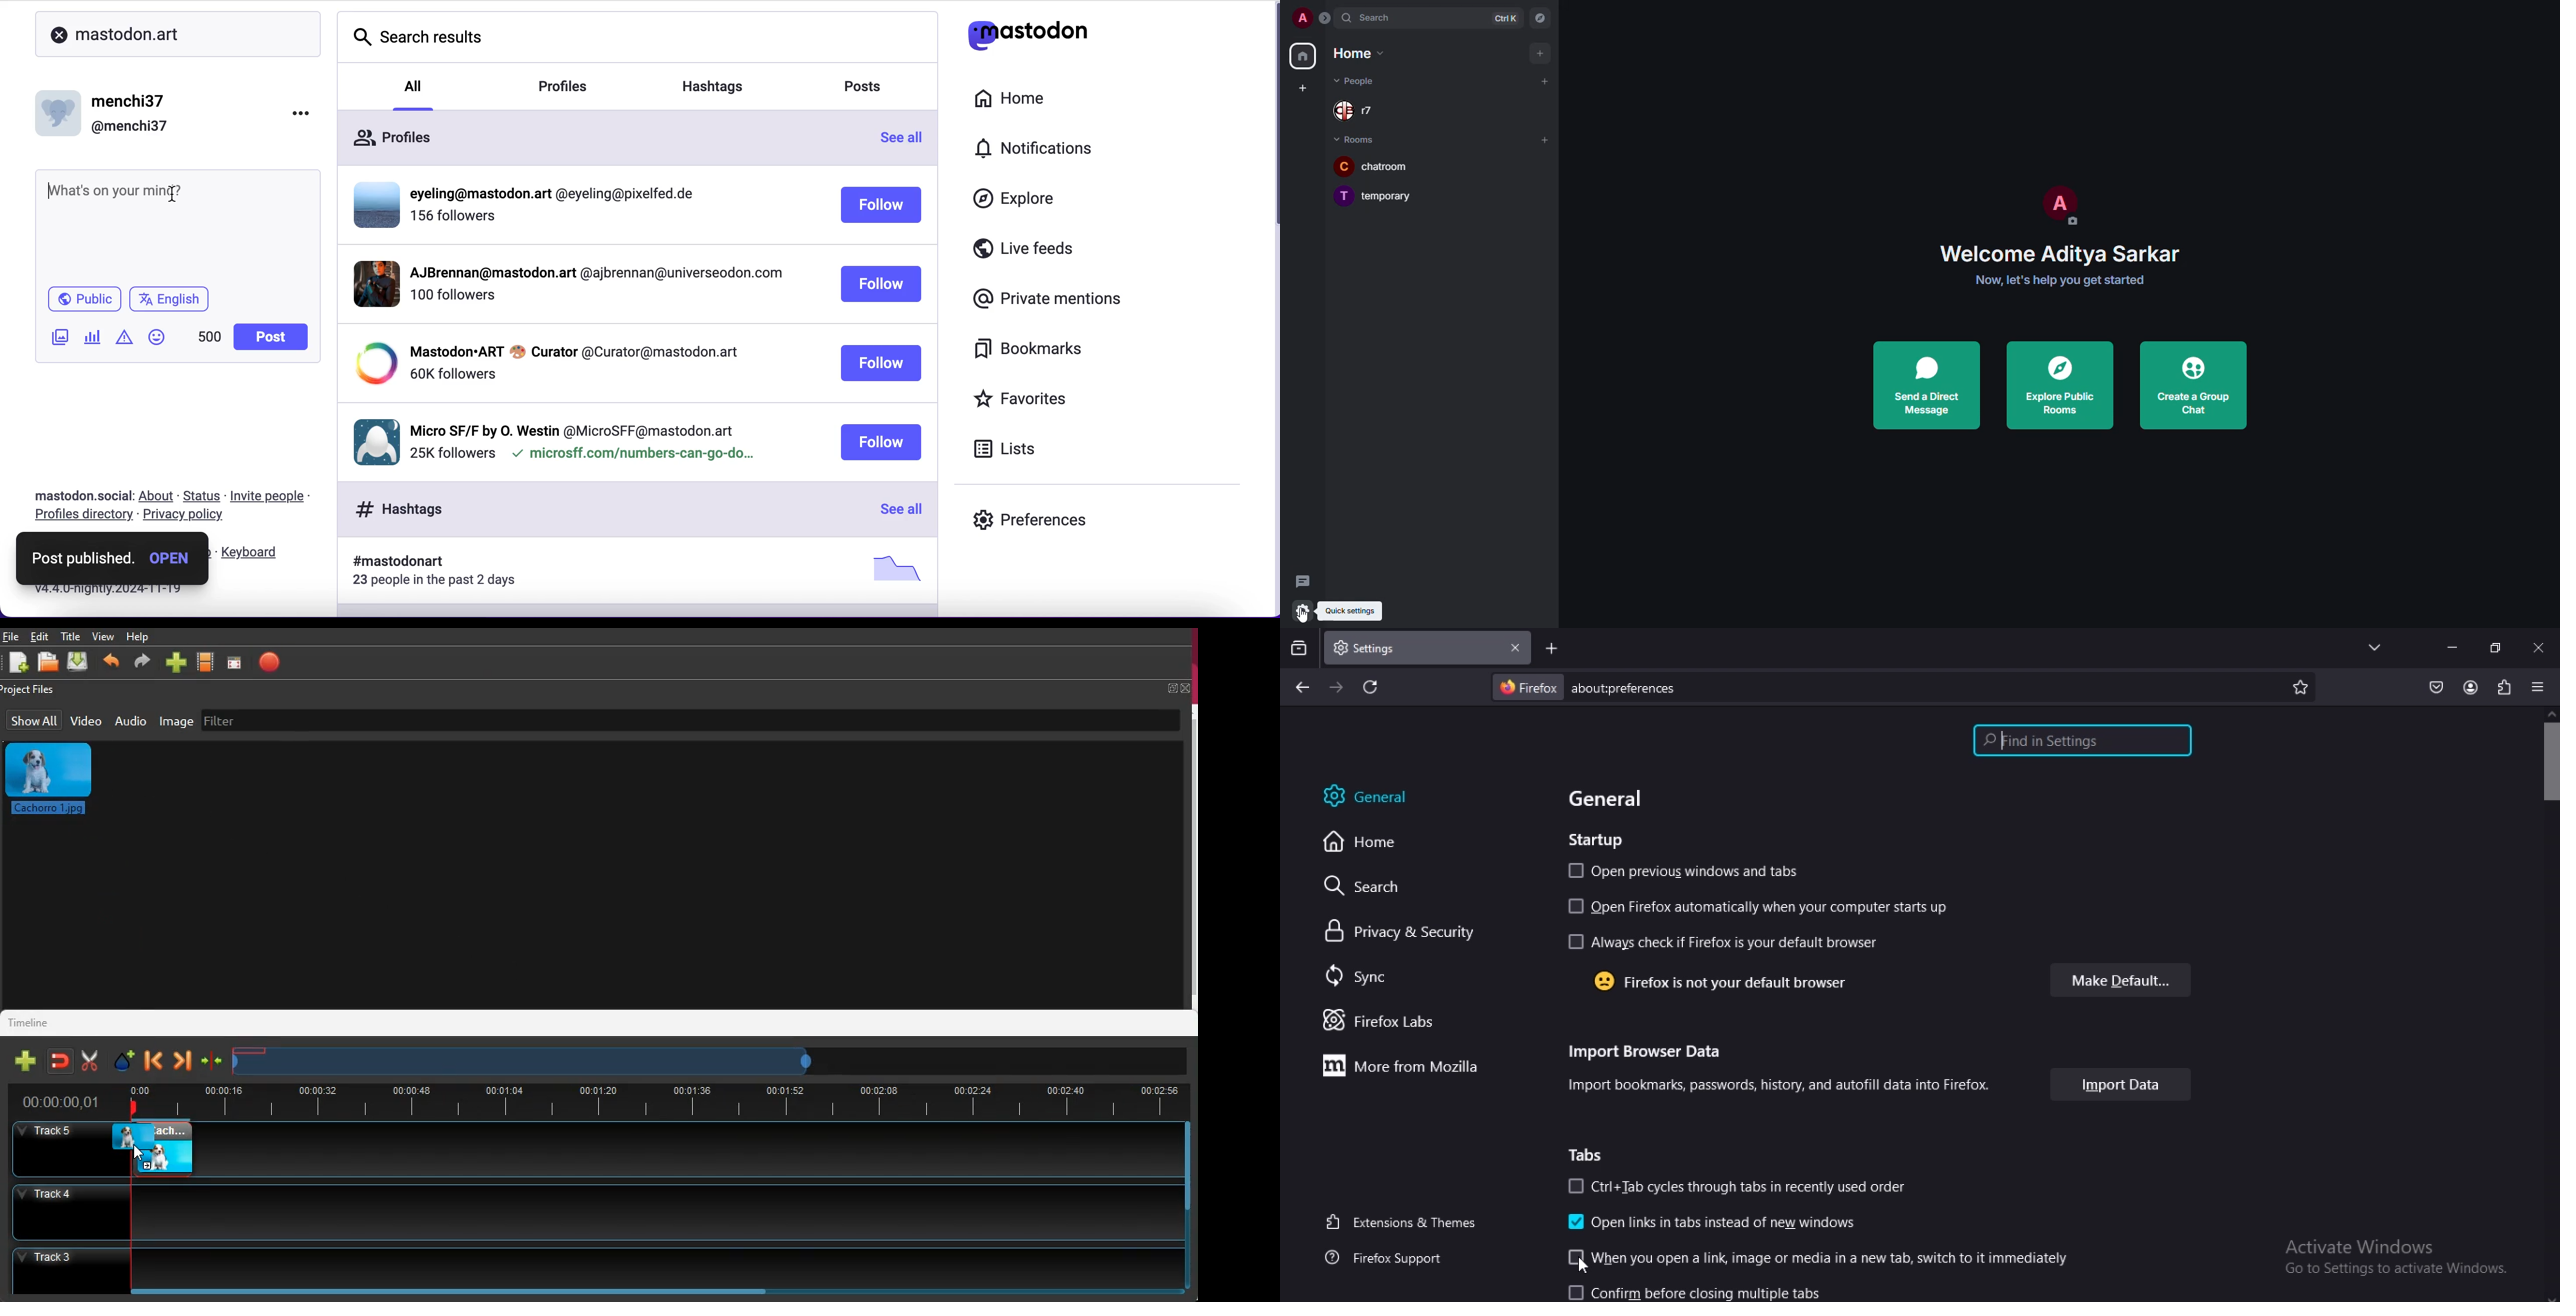 The width and height of the screenshot is (2576, 1316). What do you see at coordinates (71, 635) in the screenshot?
I see `title` at bounding box center [71, 635].